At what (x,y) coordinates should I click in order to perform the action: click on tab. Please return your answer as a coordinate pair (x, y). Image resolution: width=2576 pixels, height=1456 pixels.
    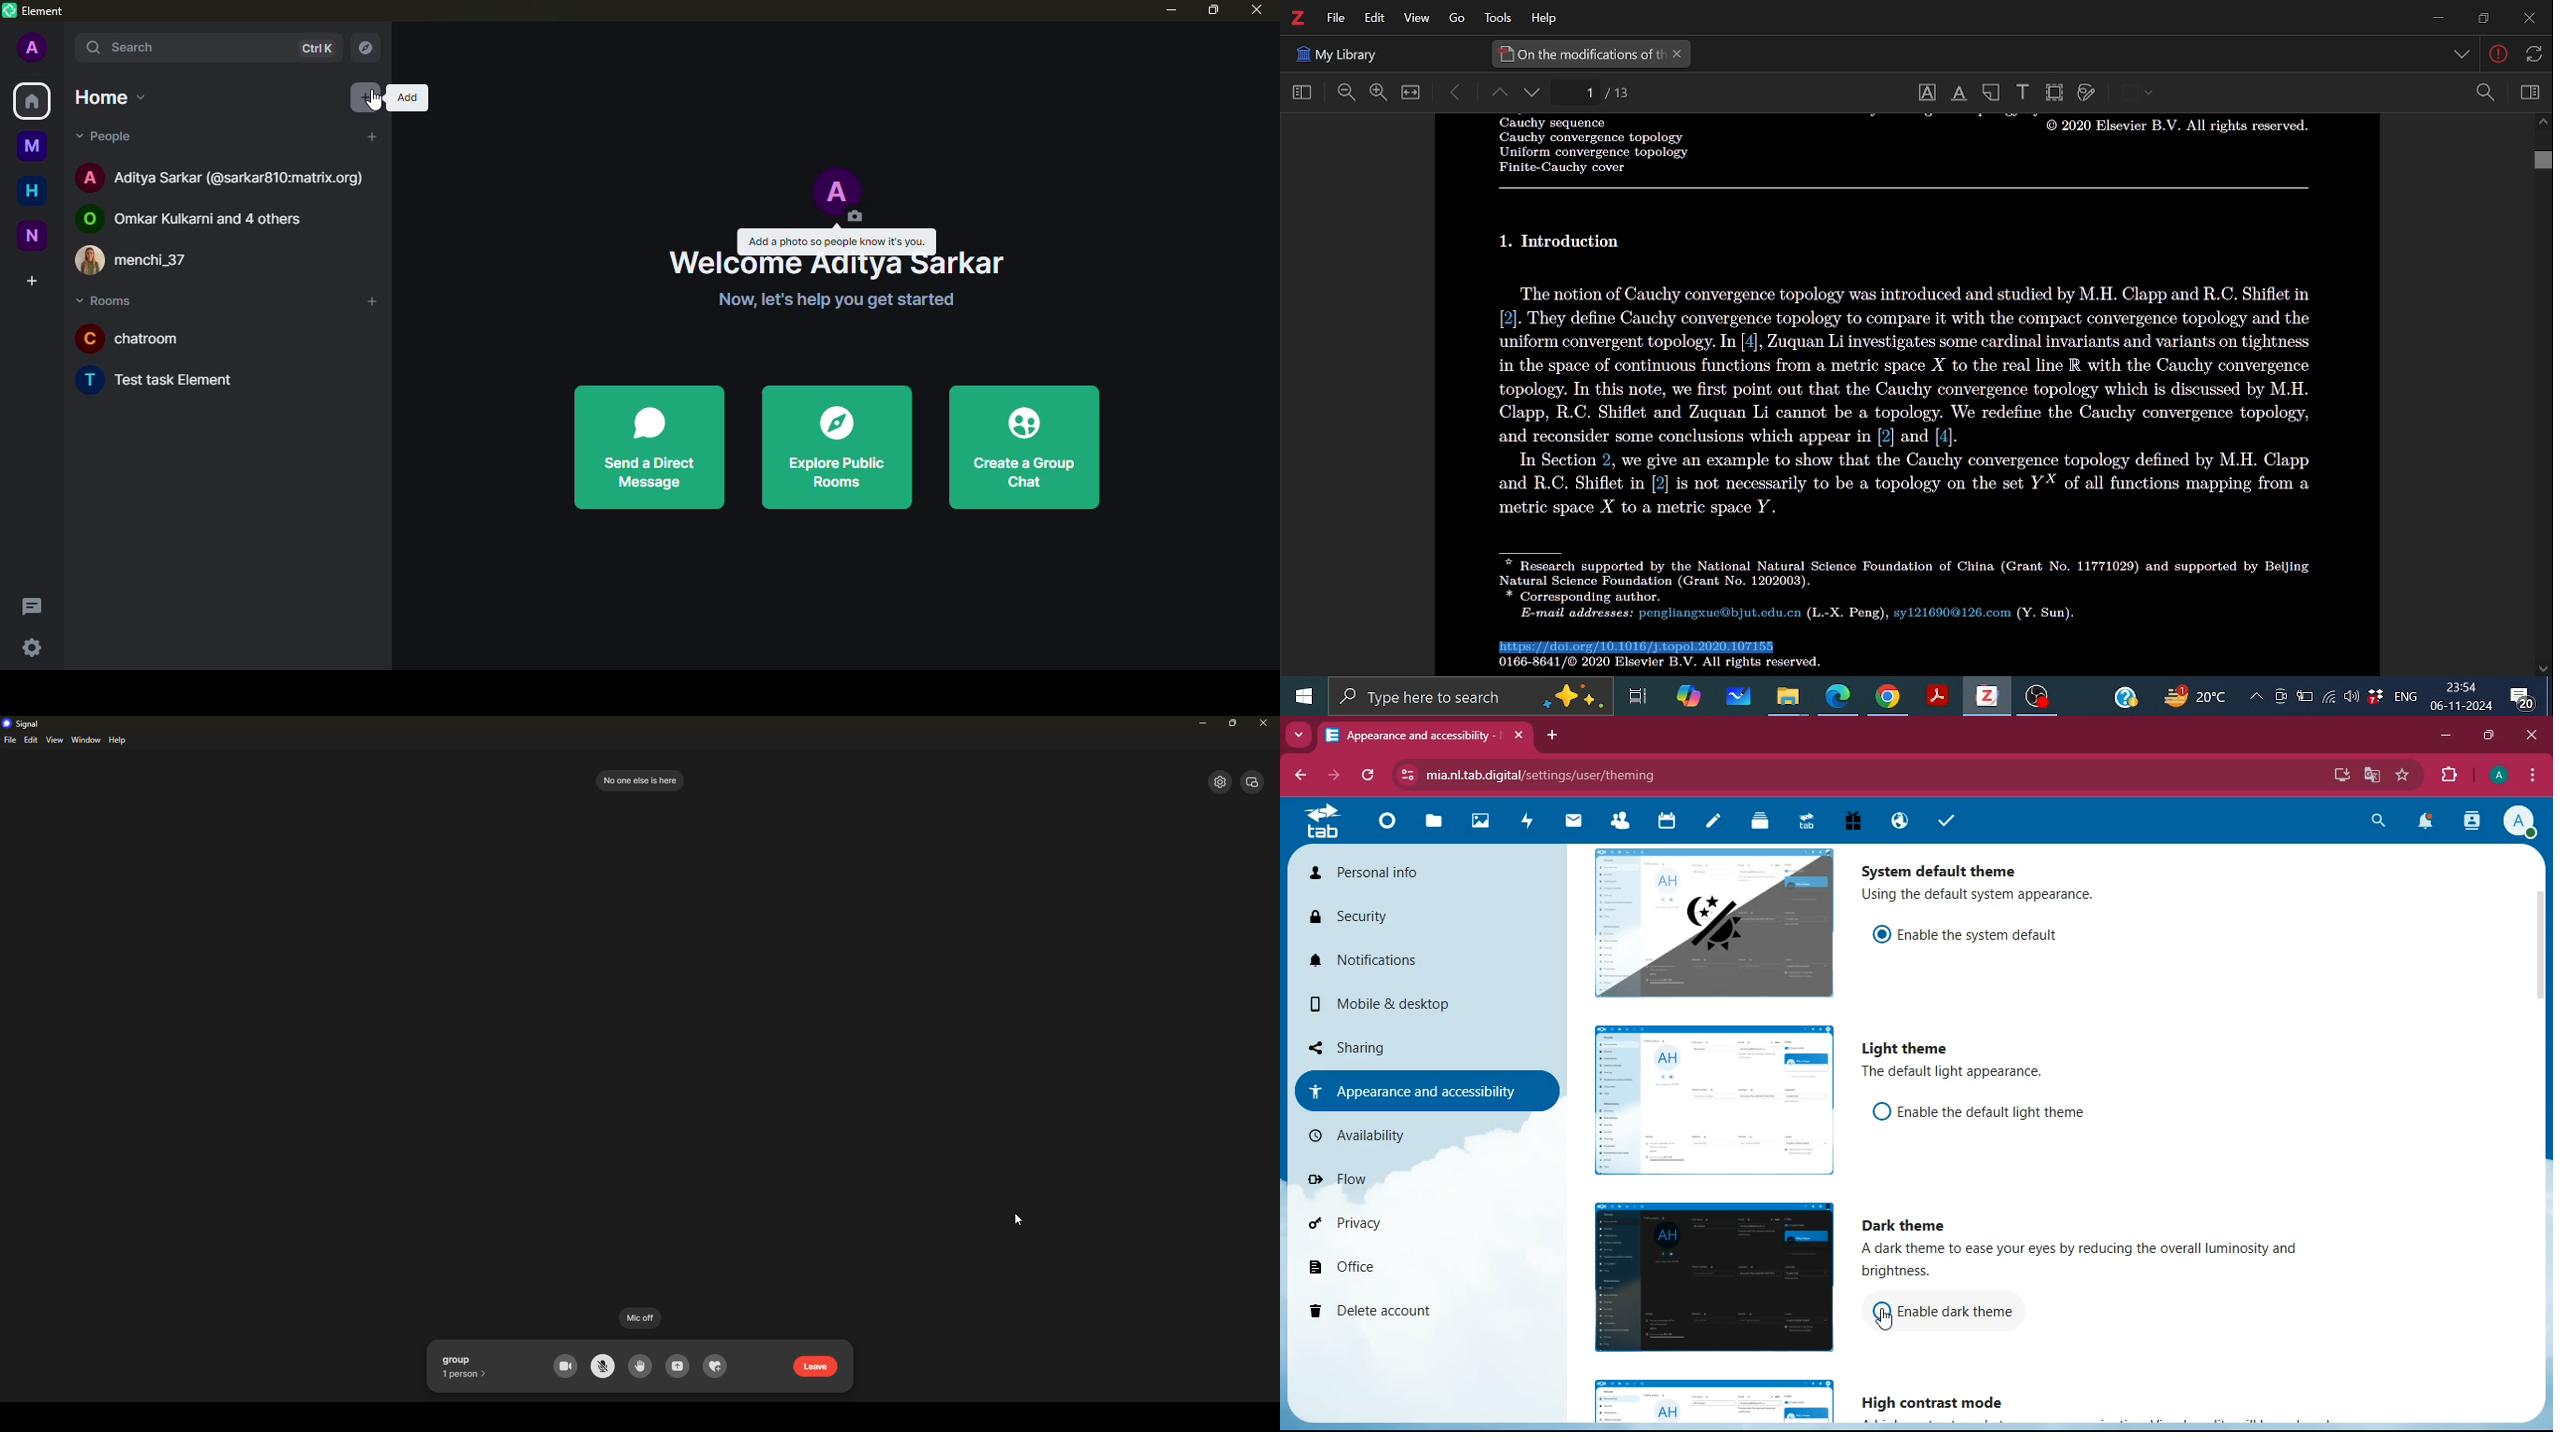
    Looking at the image, I should click on (1321, 821).